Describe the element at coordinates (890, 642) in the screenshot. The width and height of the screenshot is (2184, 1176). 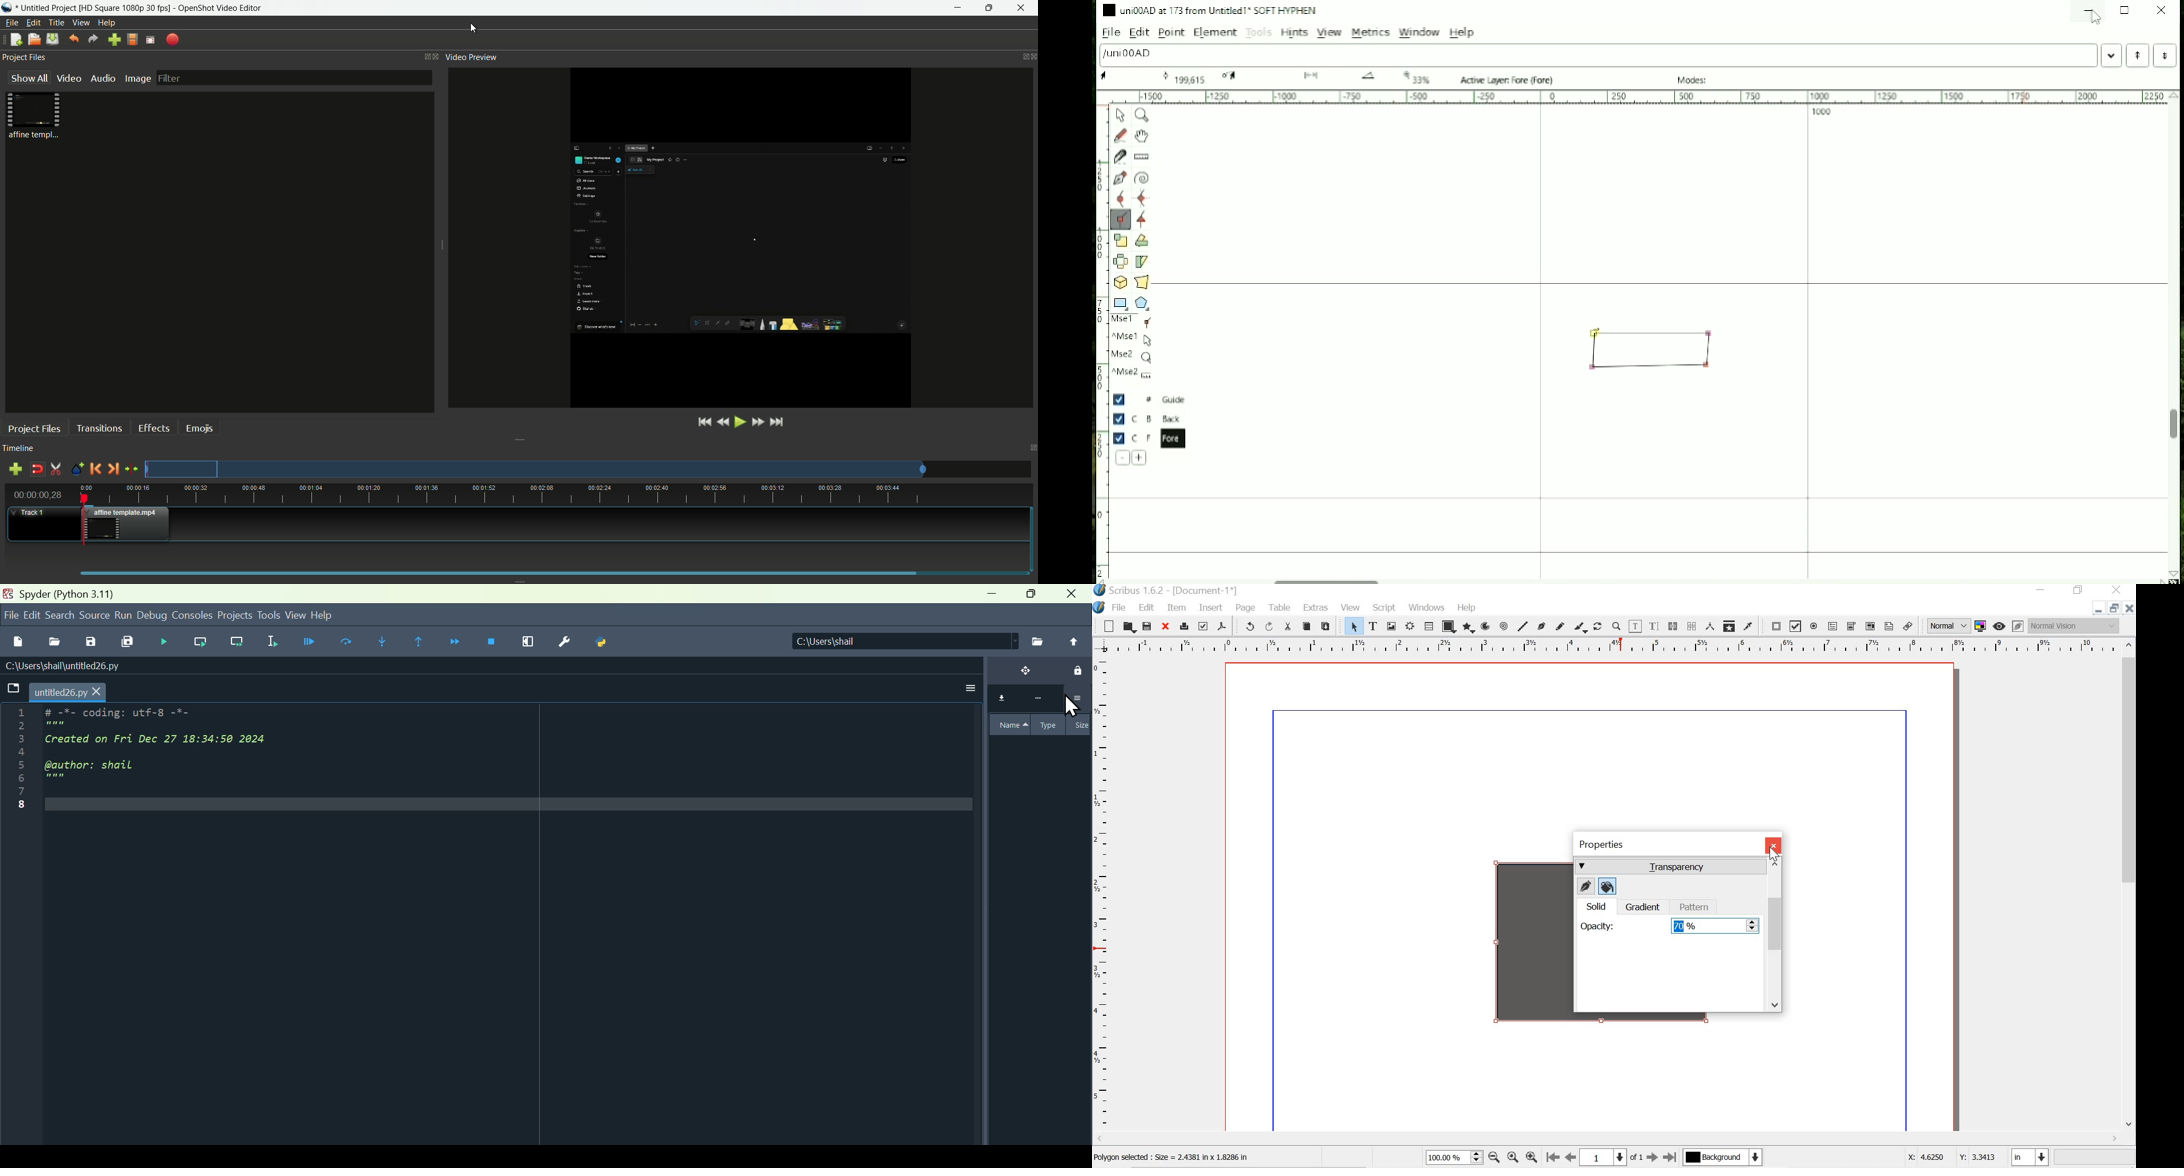
I see `| C:\Users\shail` at that location.